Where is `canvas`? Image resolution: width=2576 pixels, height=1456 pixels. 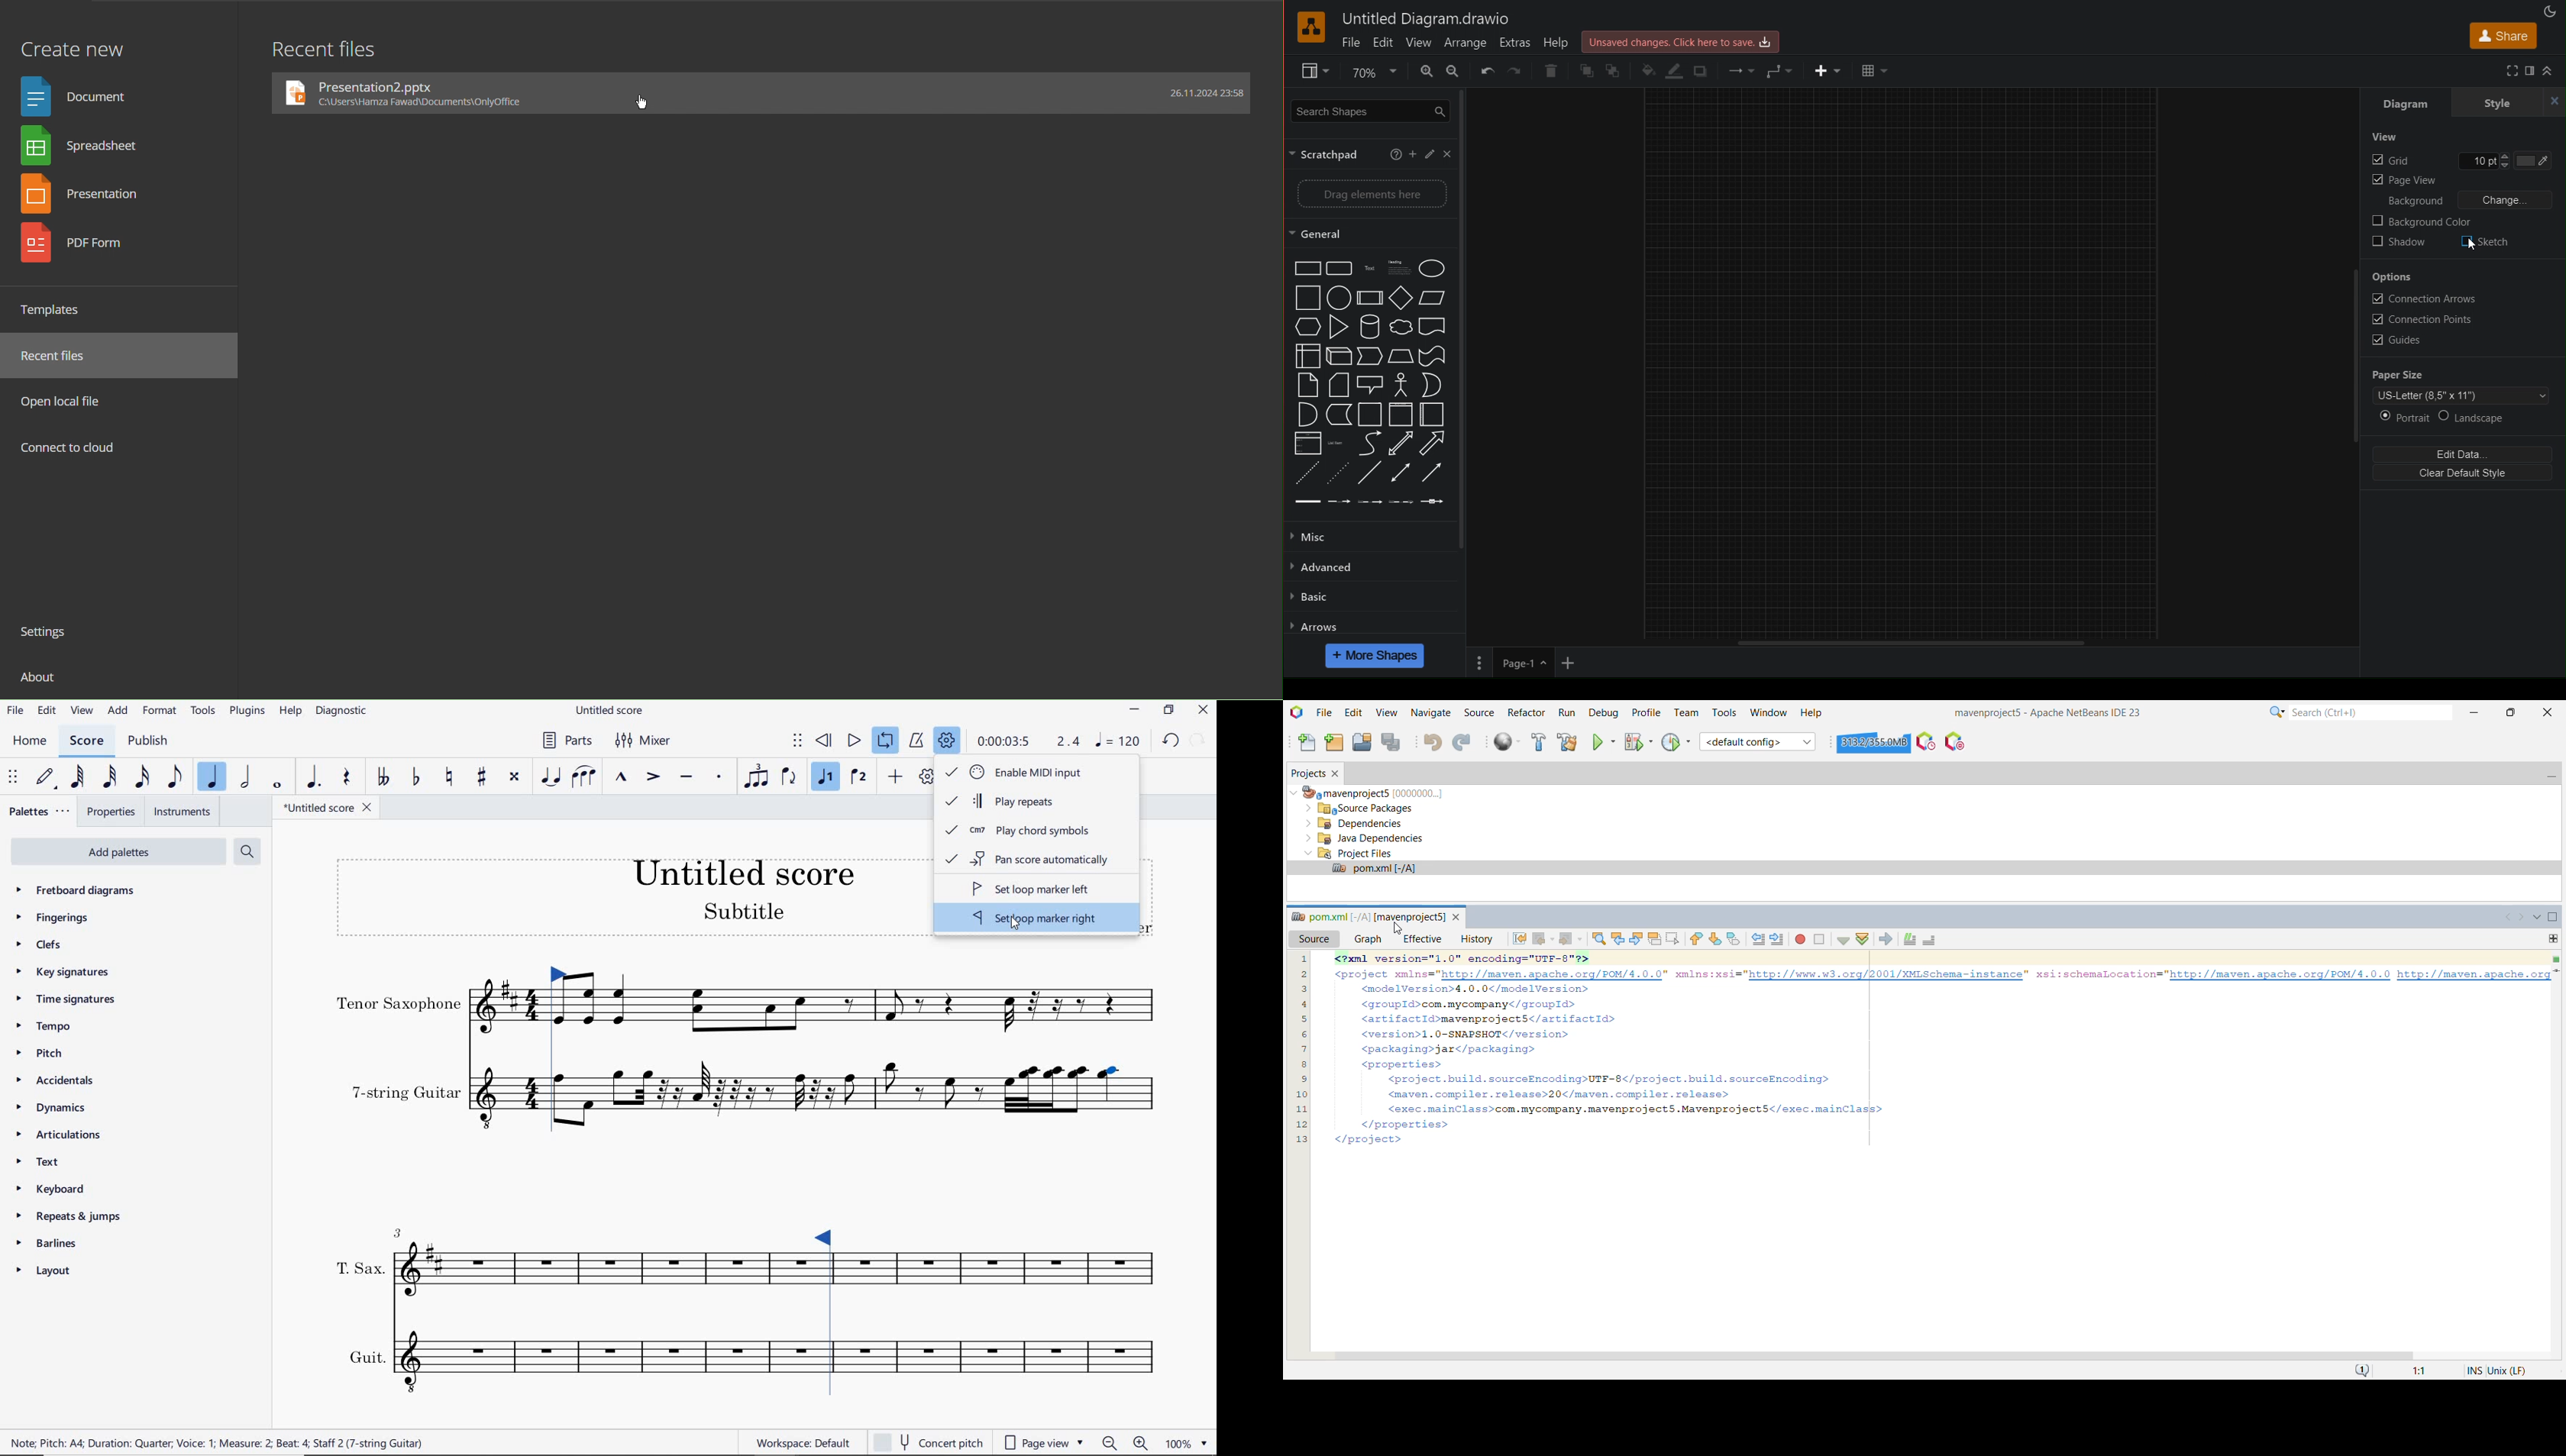
canvas is located at coordinates (1900, 362).